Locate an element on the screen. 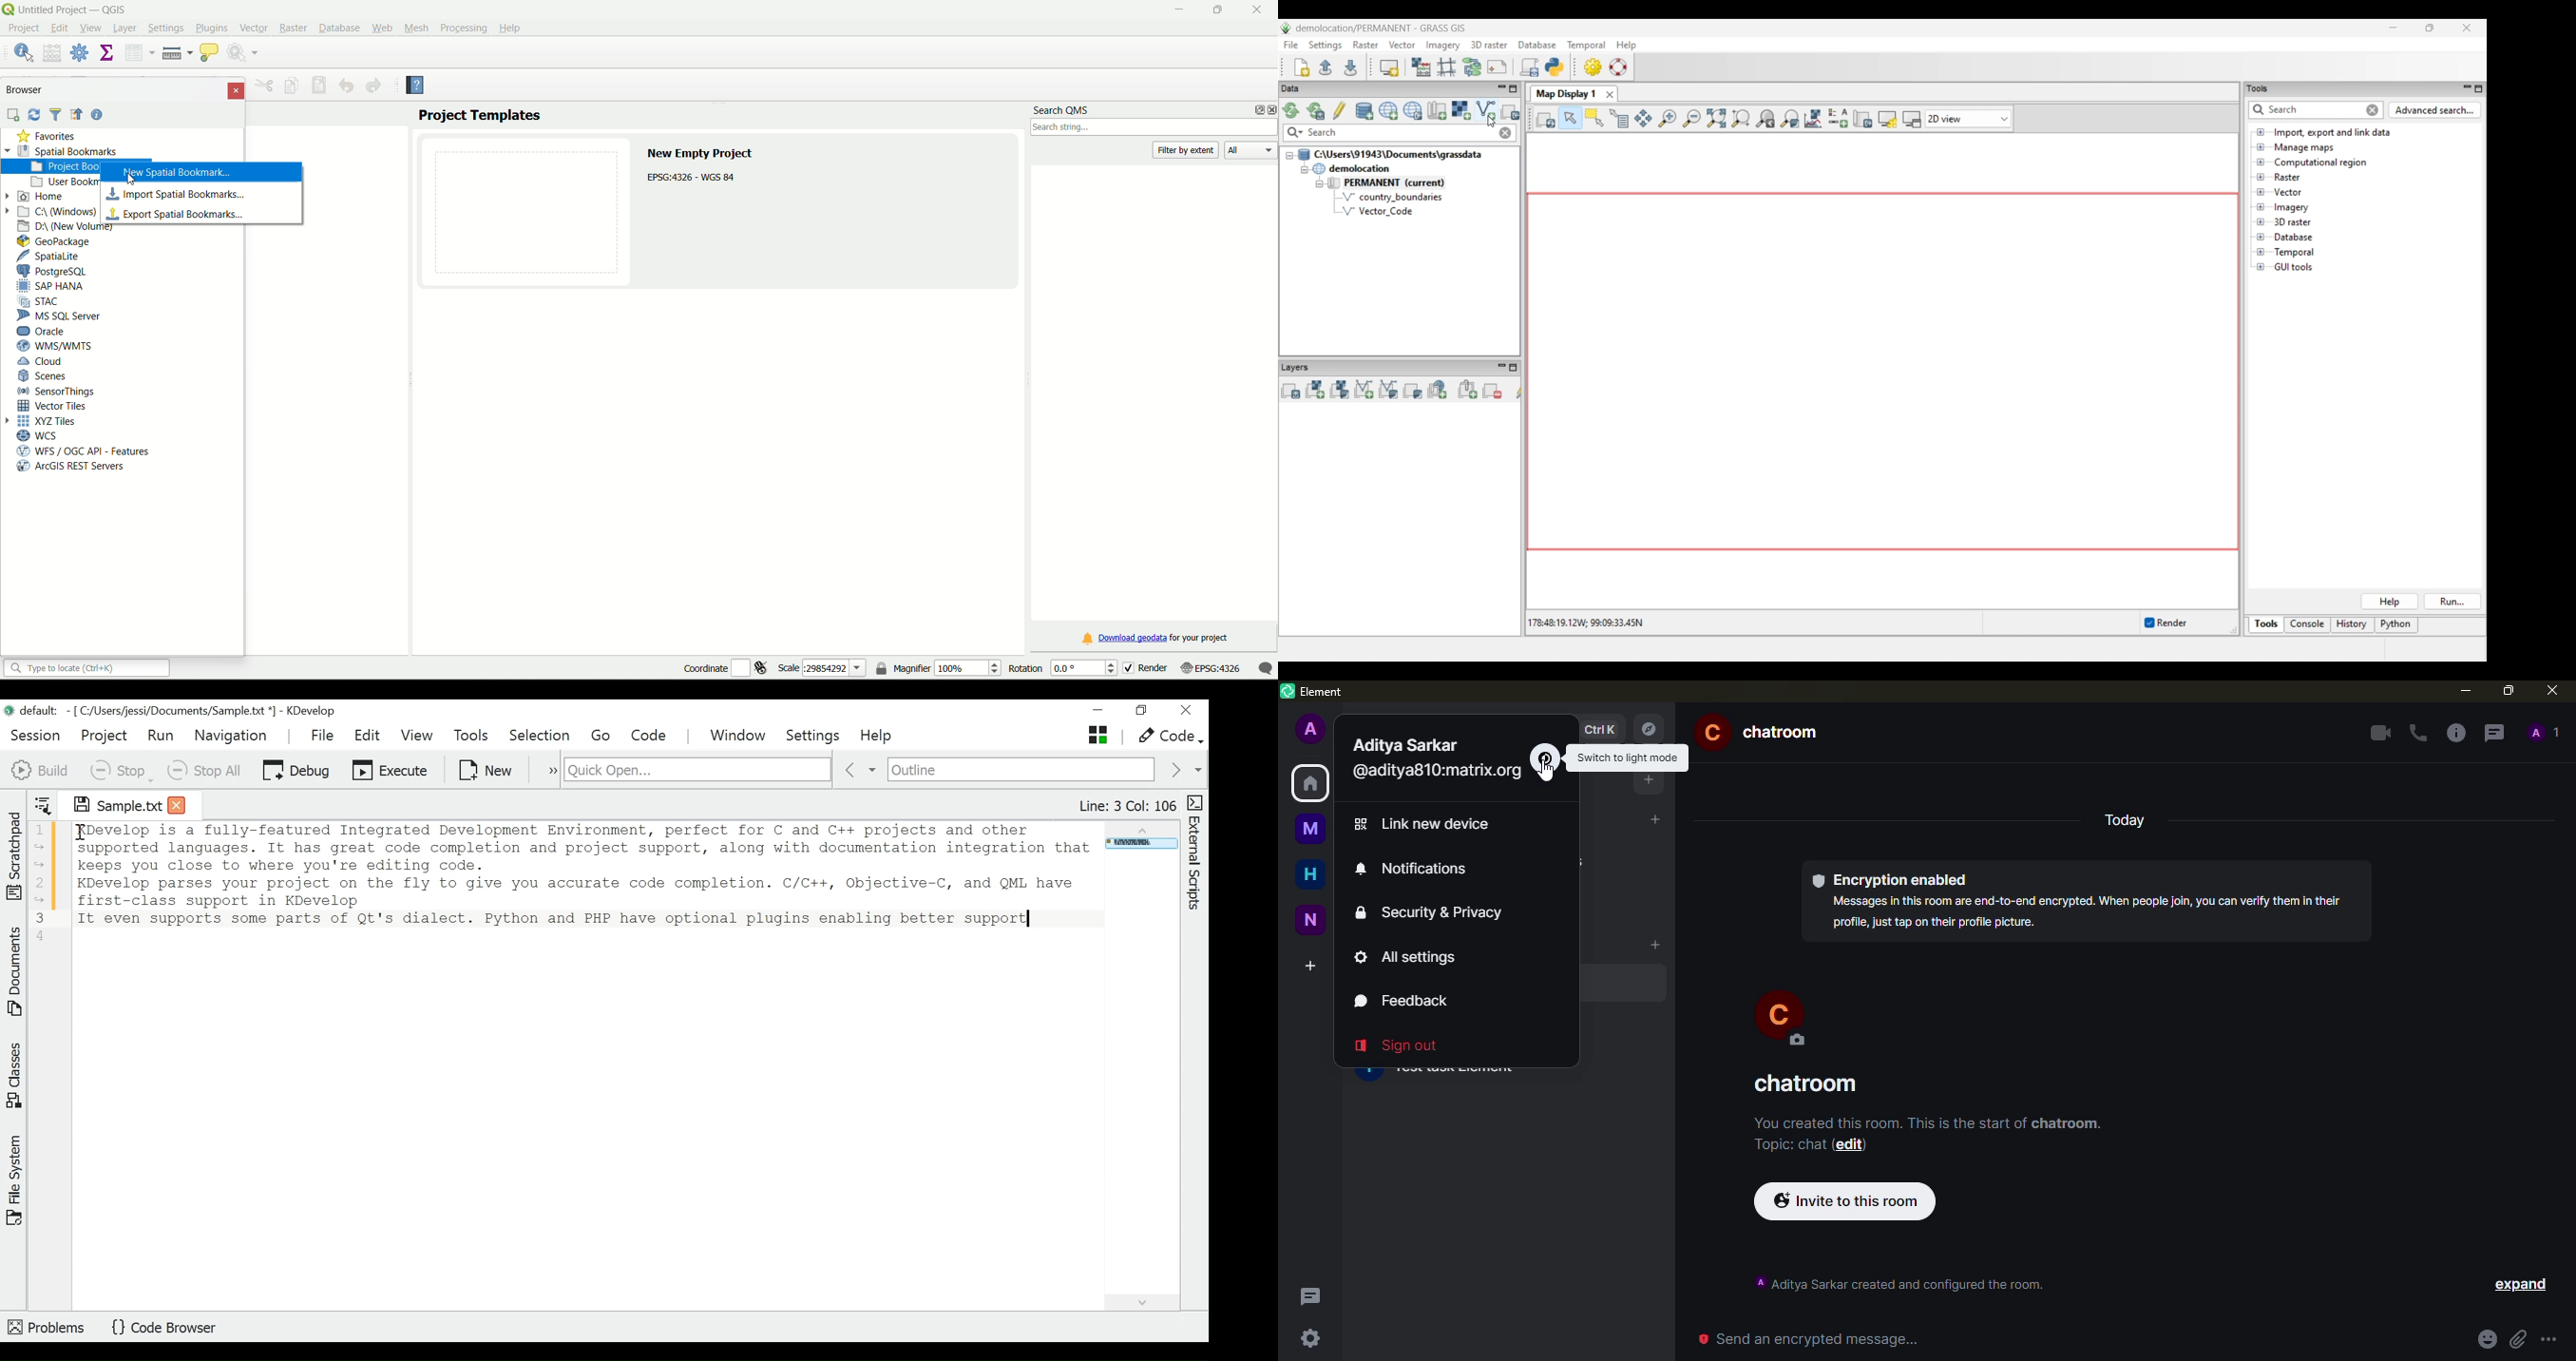 Image resolution: width=2576 pixels, height=1372 pixels. minimize is located at coordinates (1177, 10).